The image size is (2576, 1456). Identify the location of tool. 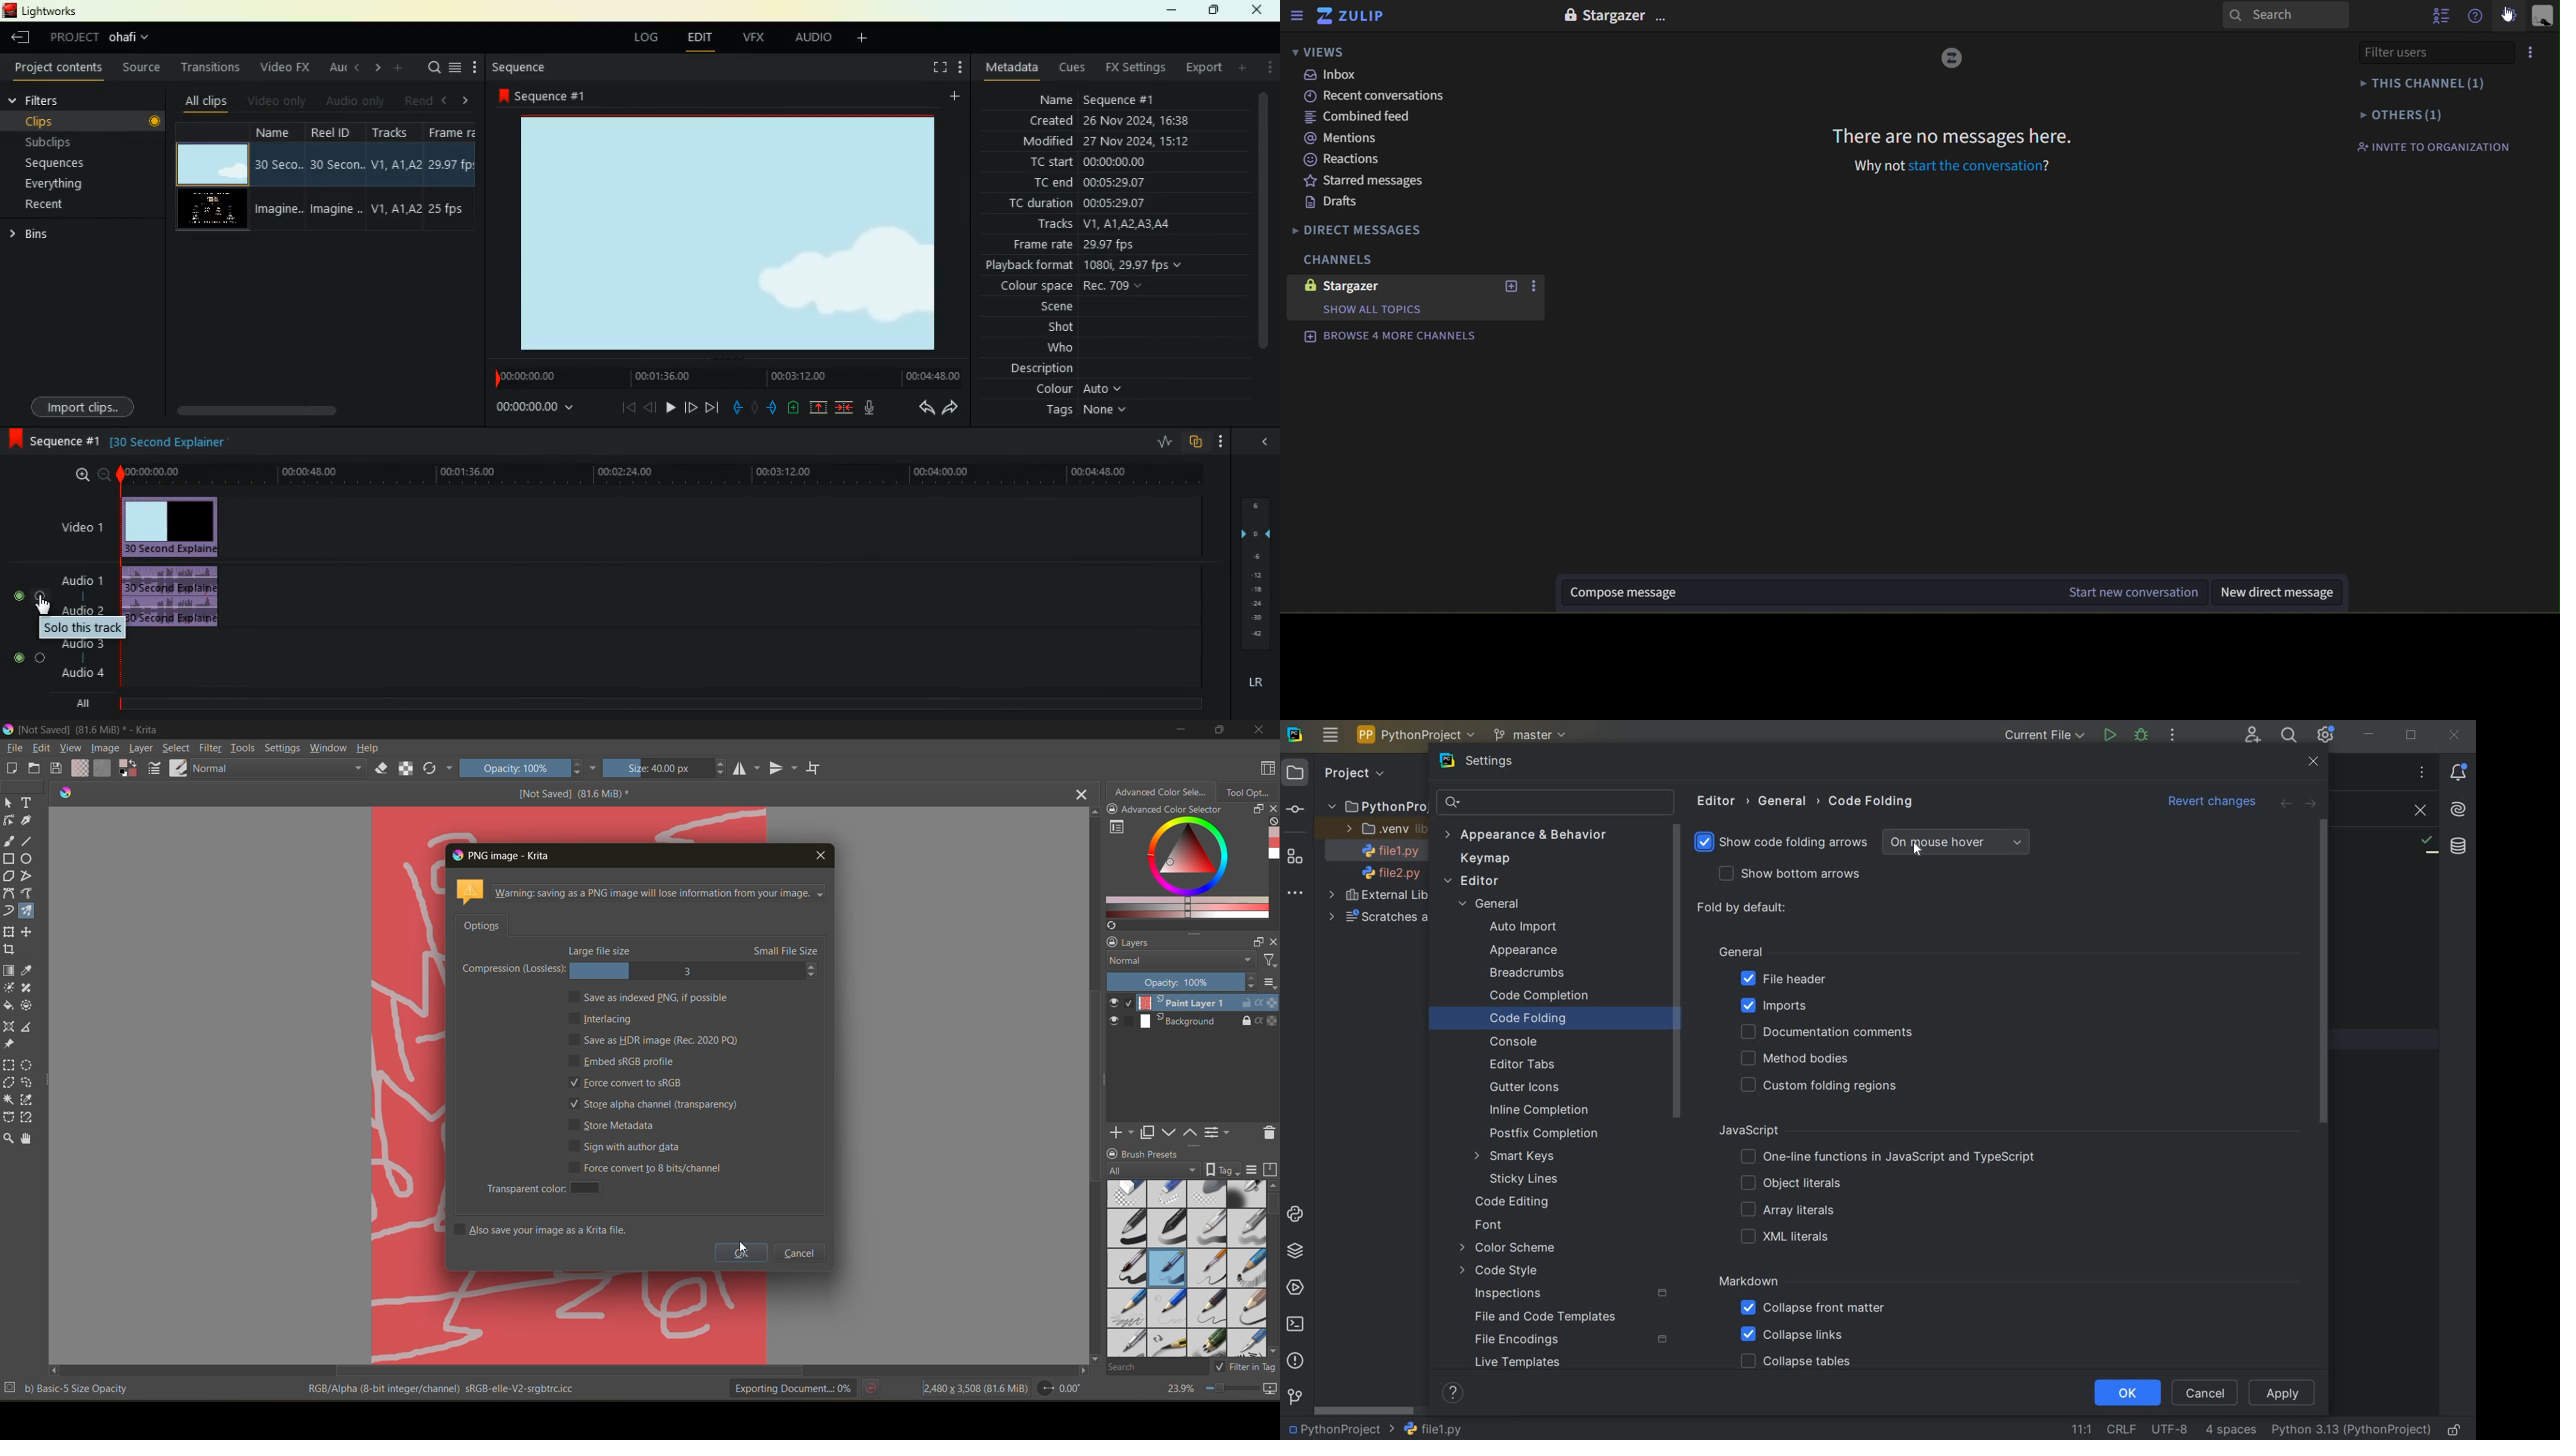
(9, 950).